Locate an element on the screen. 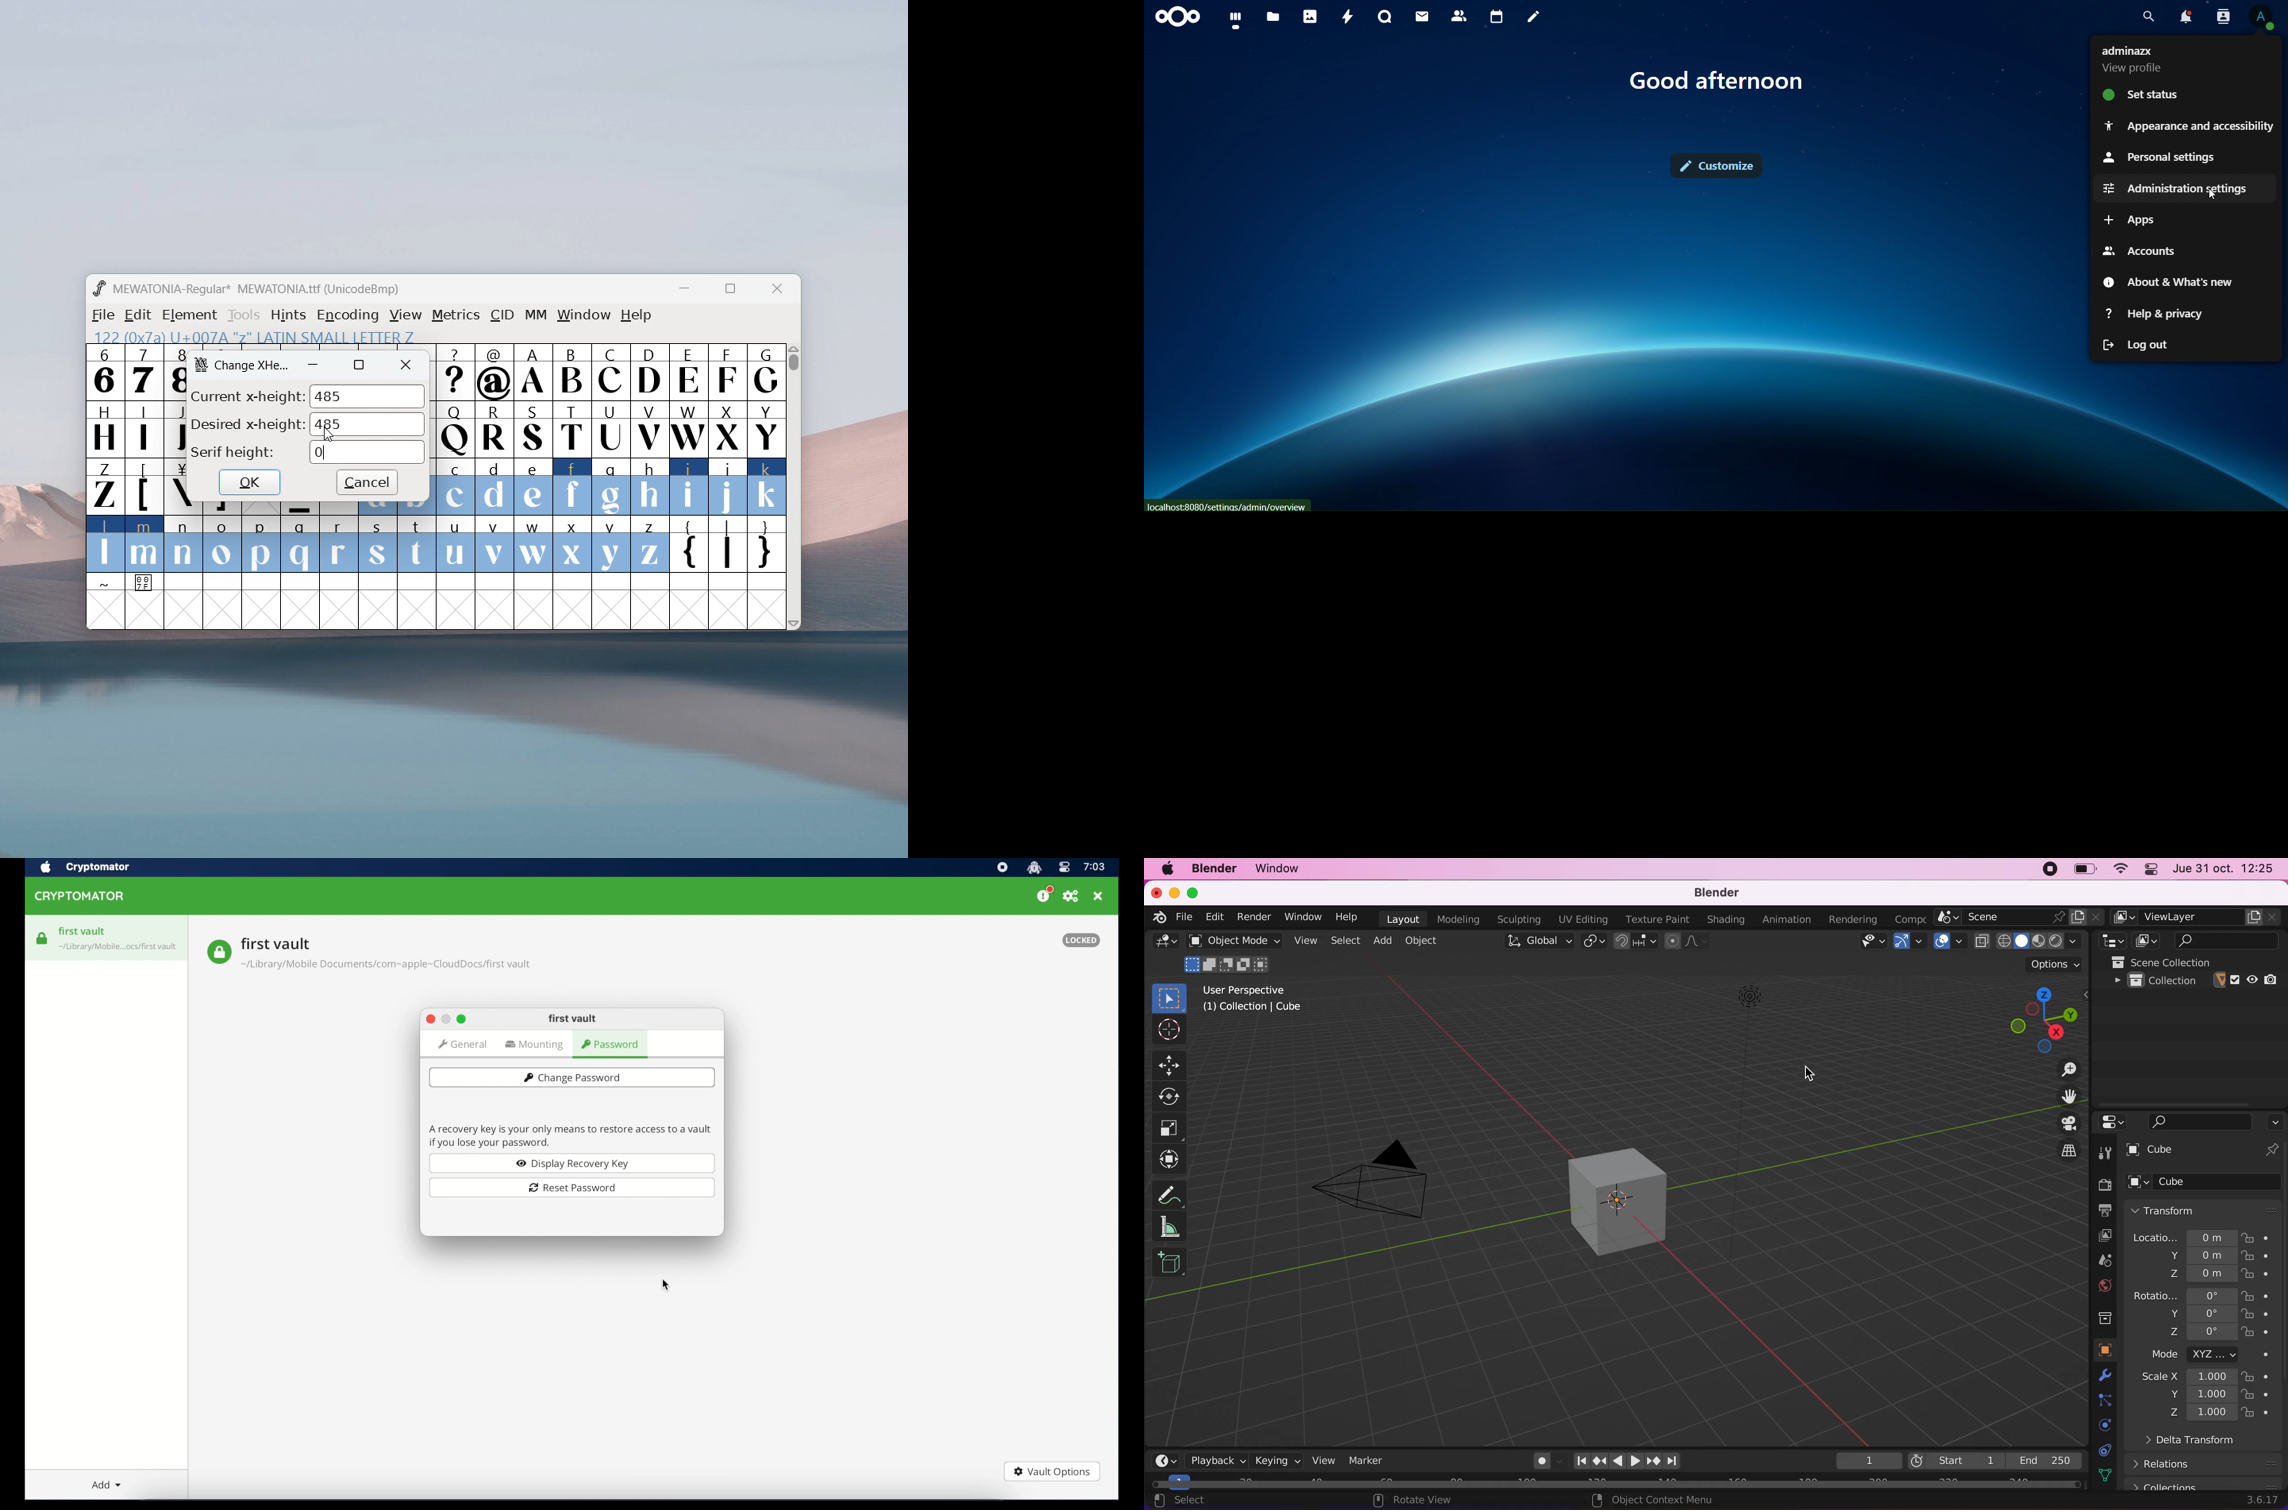  modifiers is located at coordinates (2098, 1376).